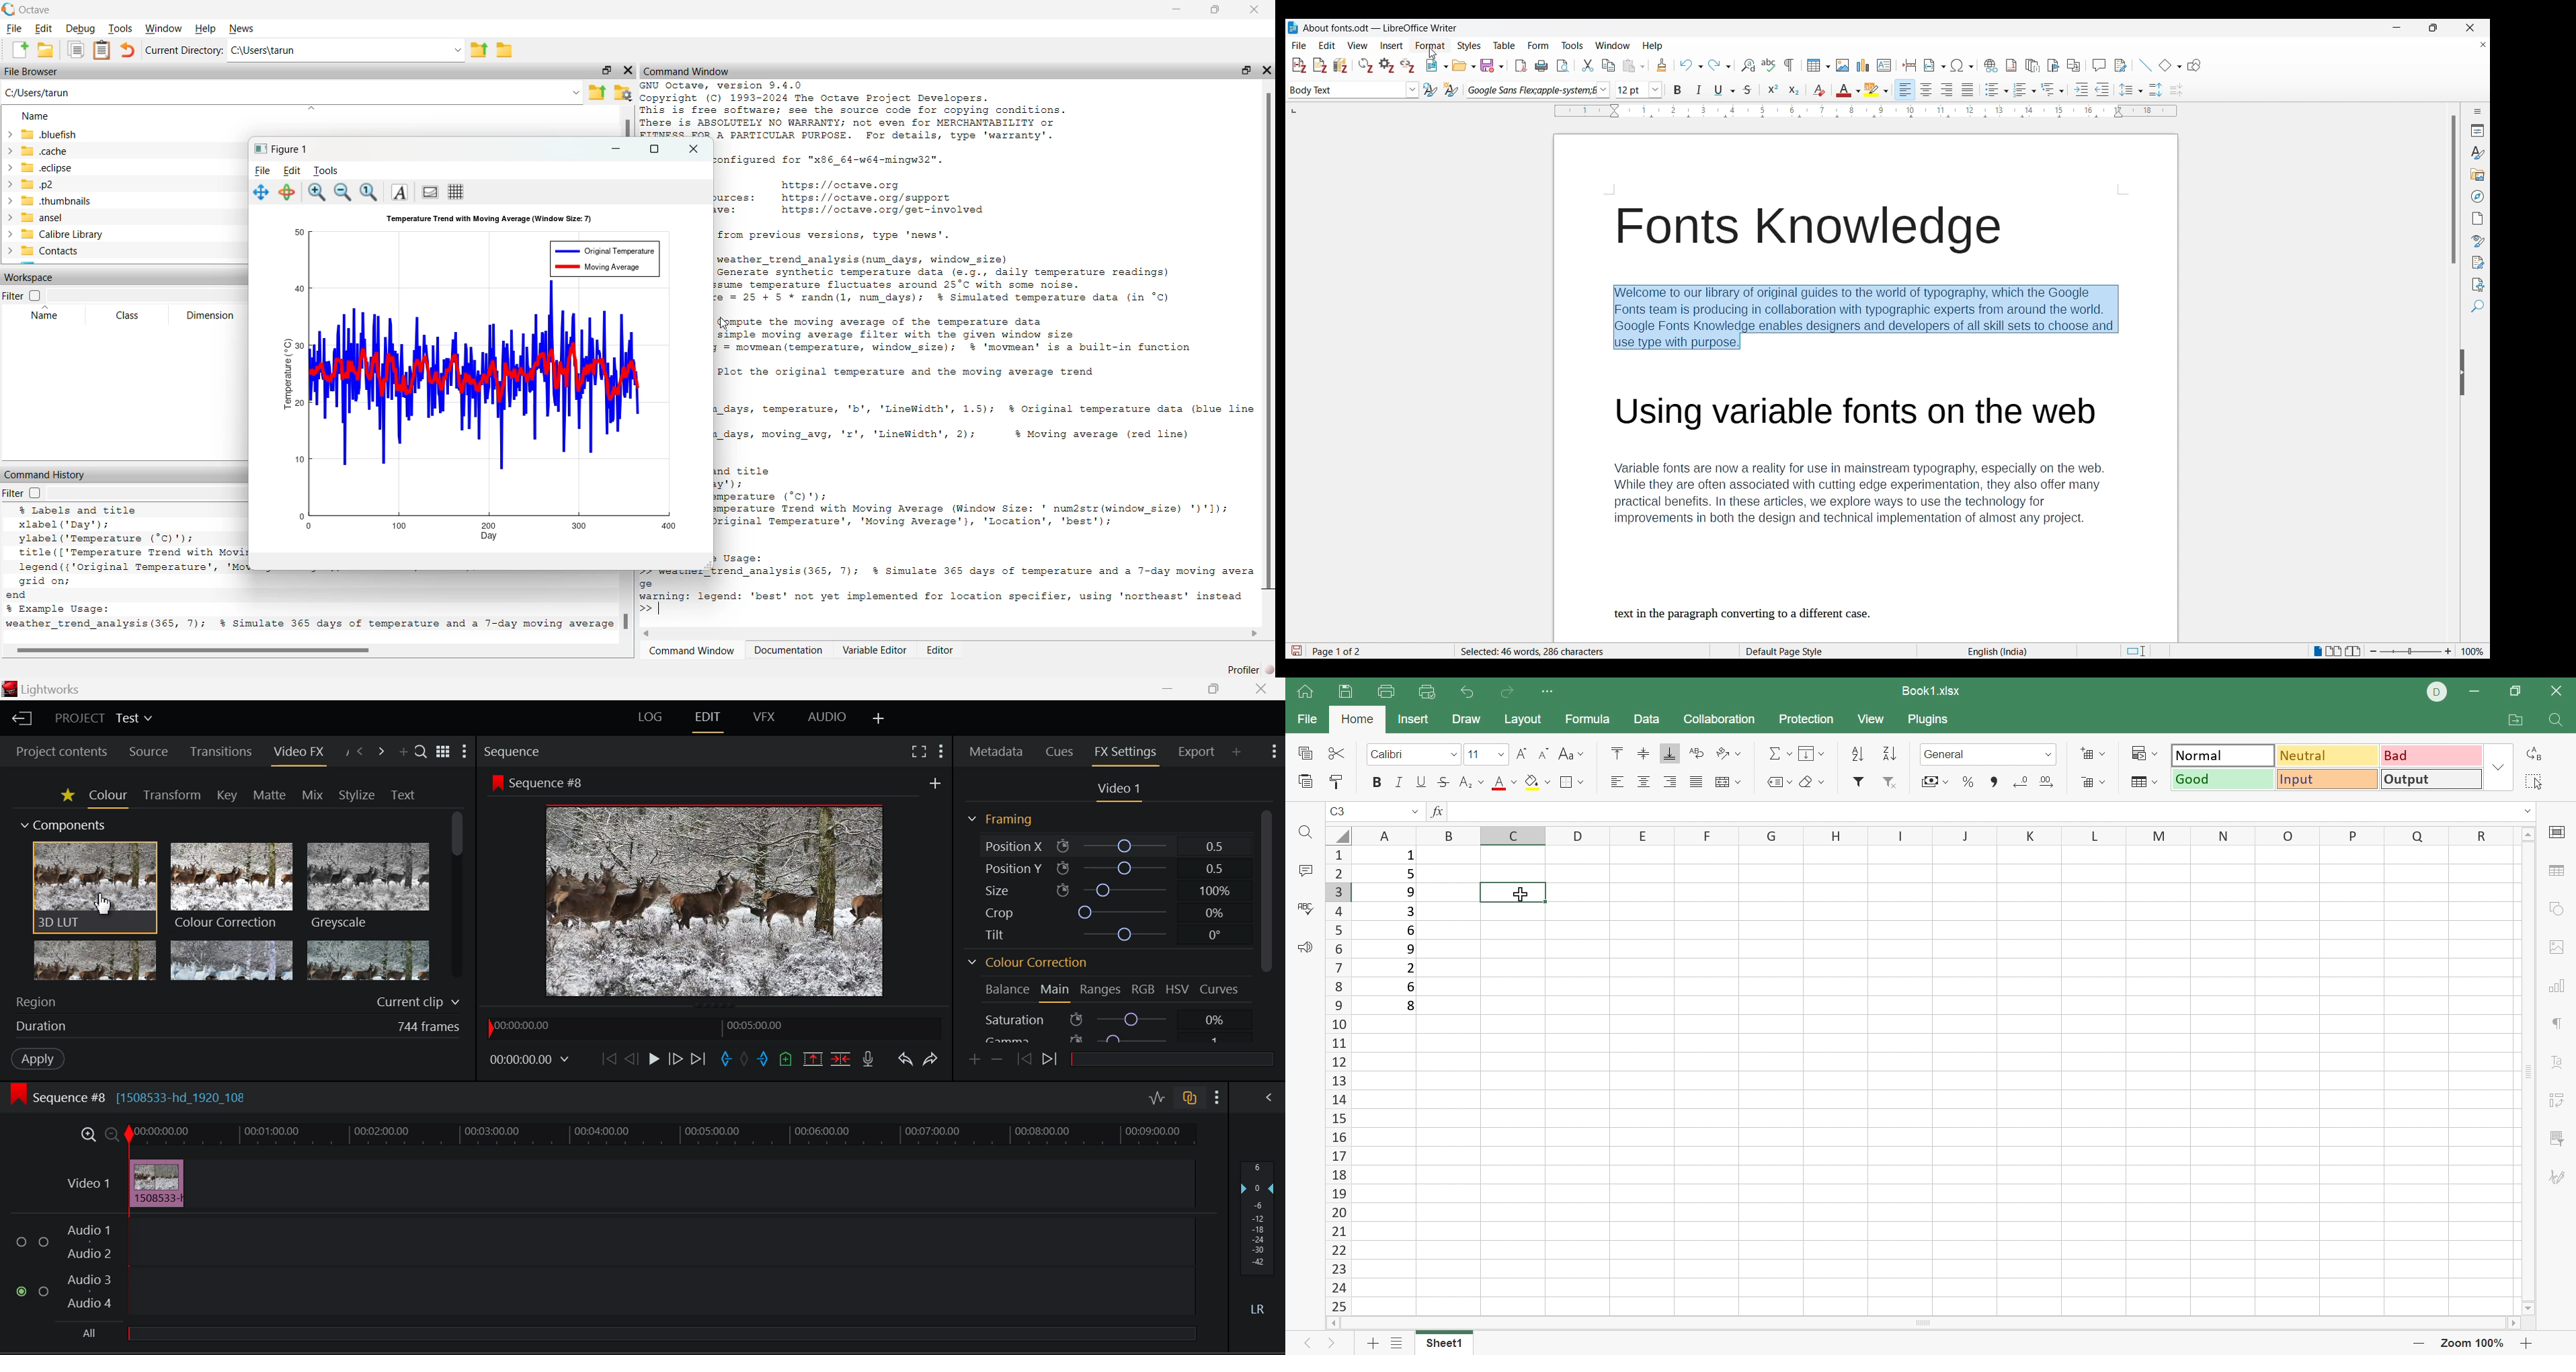 The image size is (2576, 1372). Describe the element at coordinates (2397, 28) in the screenshot. I see `Minimize` at that location.